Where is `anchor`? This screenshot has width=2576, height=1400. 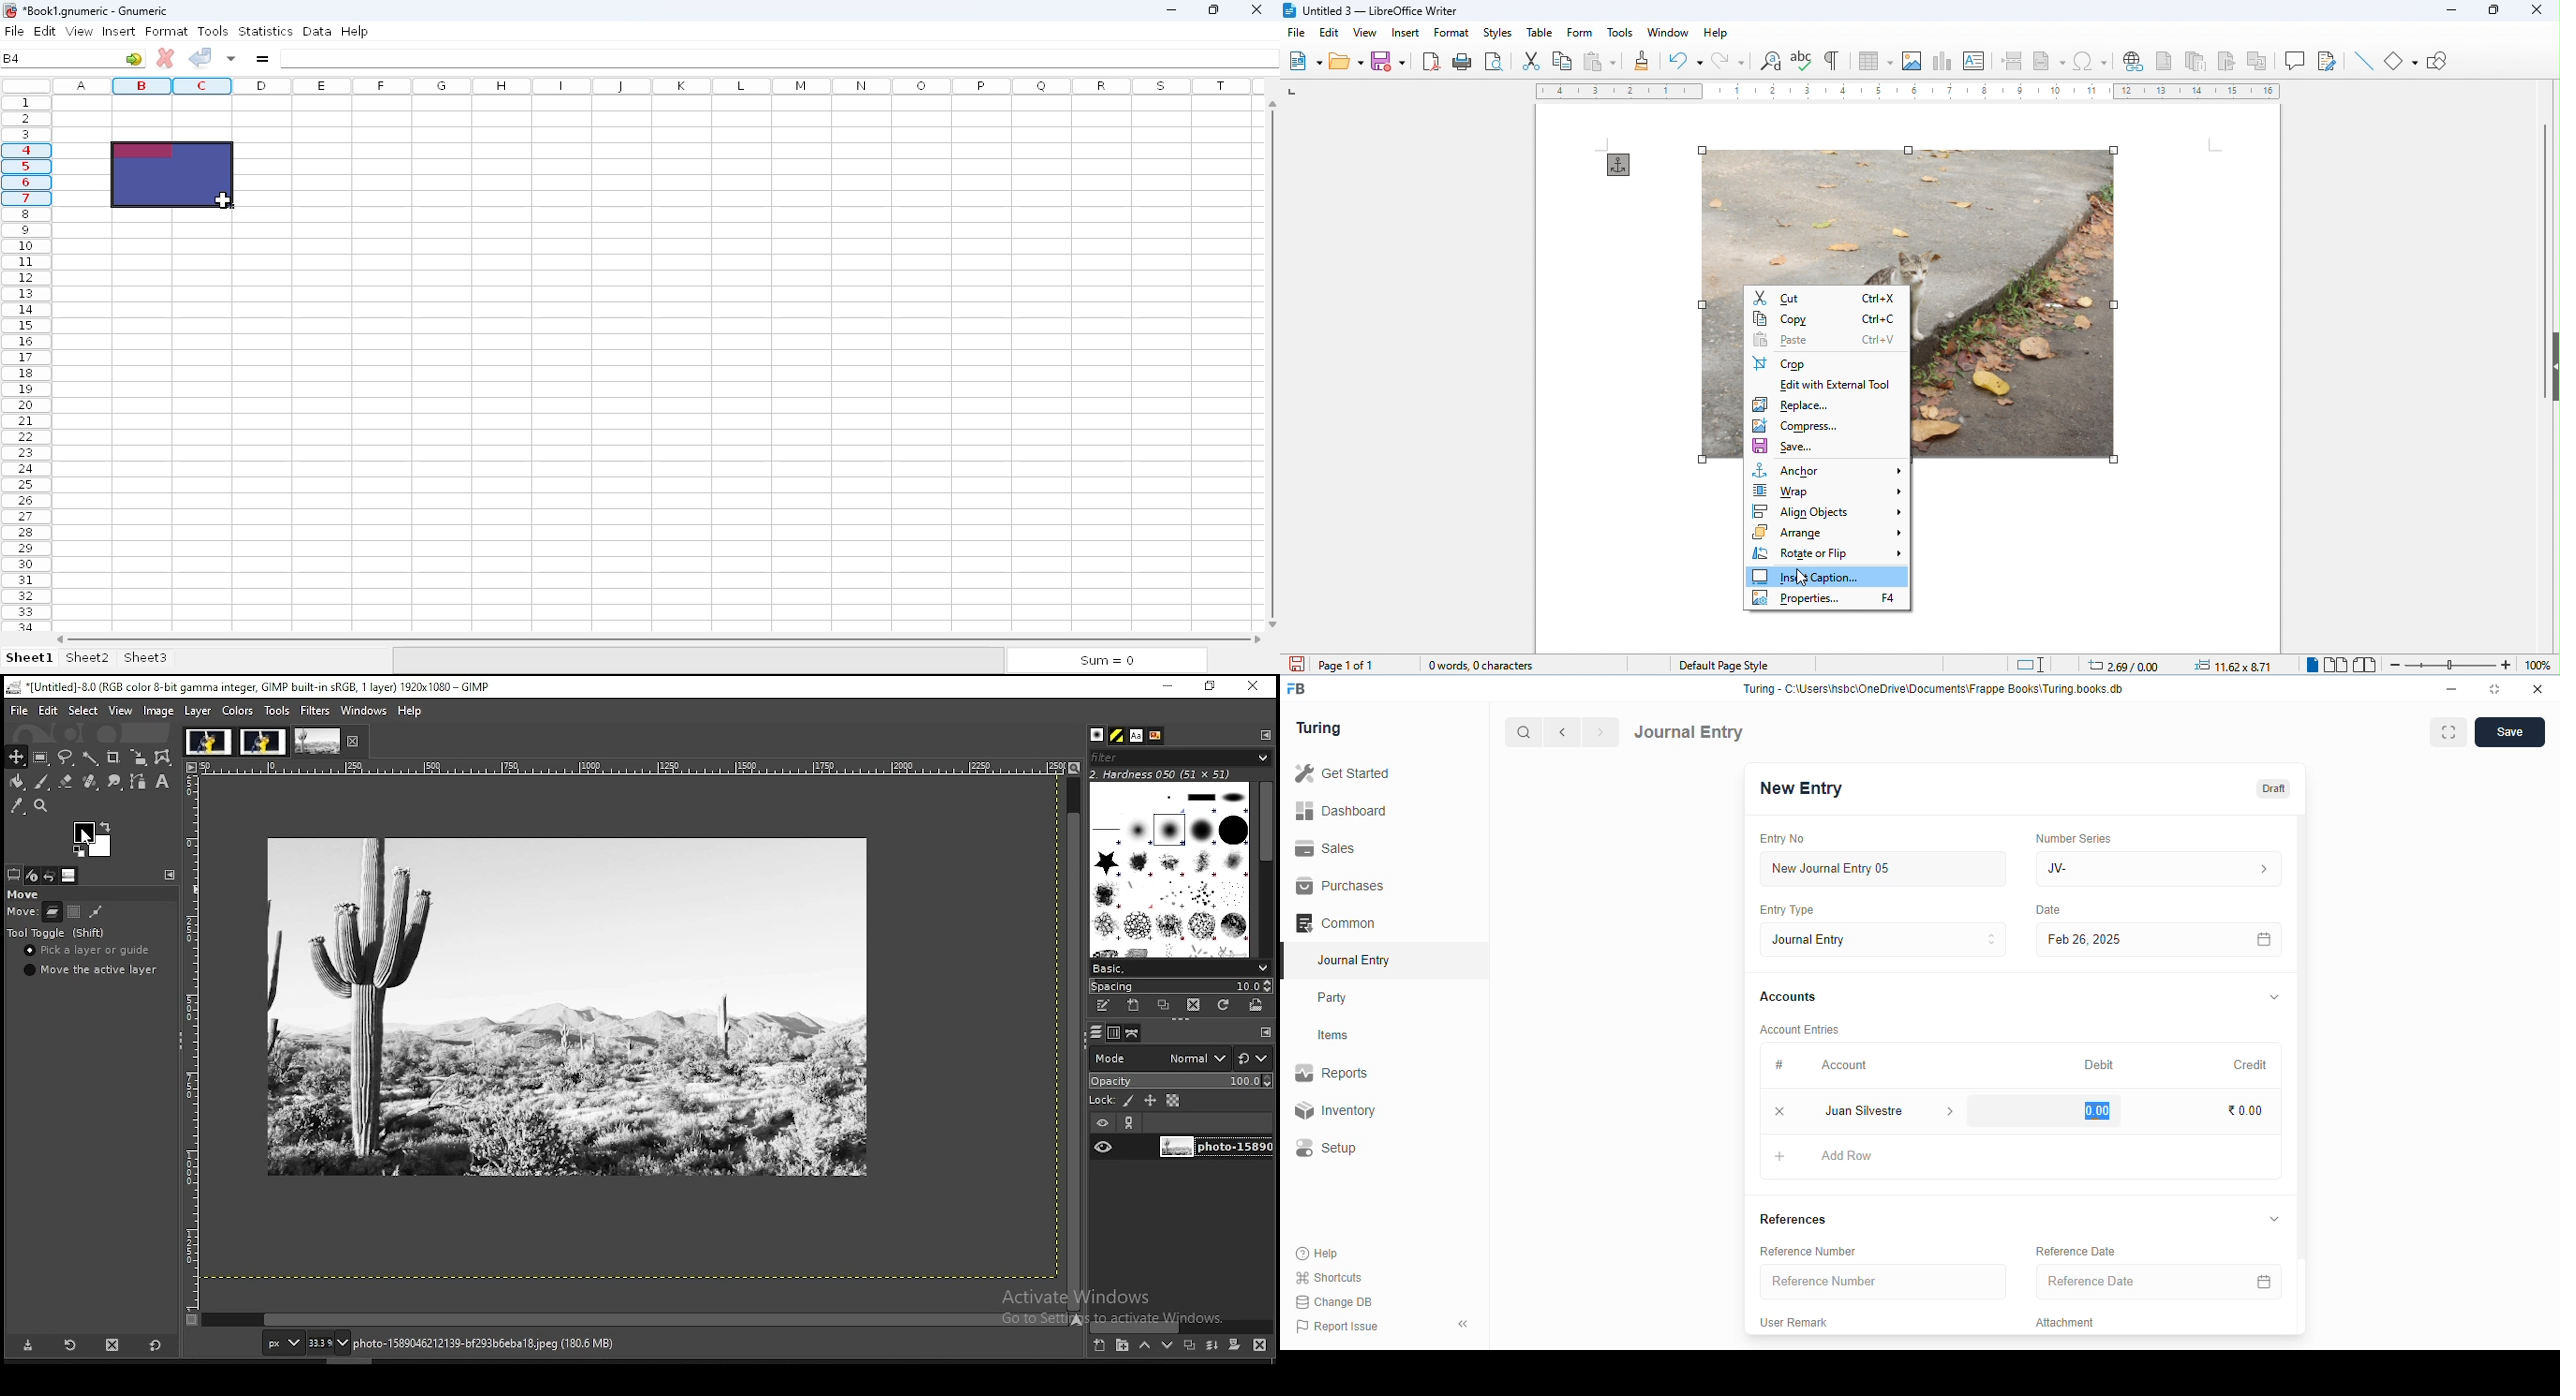
anchor is located at coordinates (1829, 471).